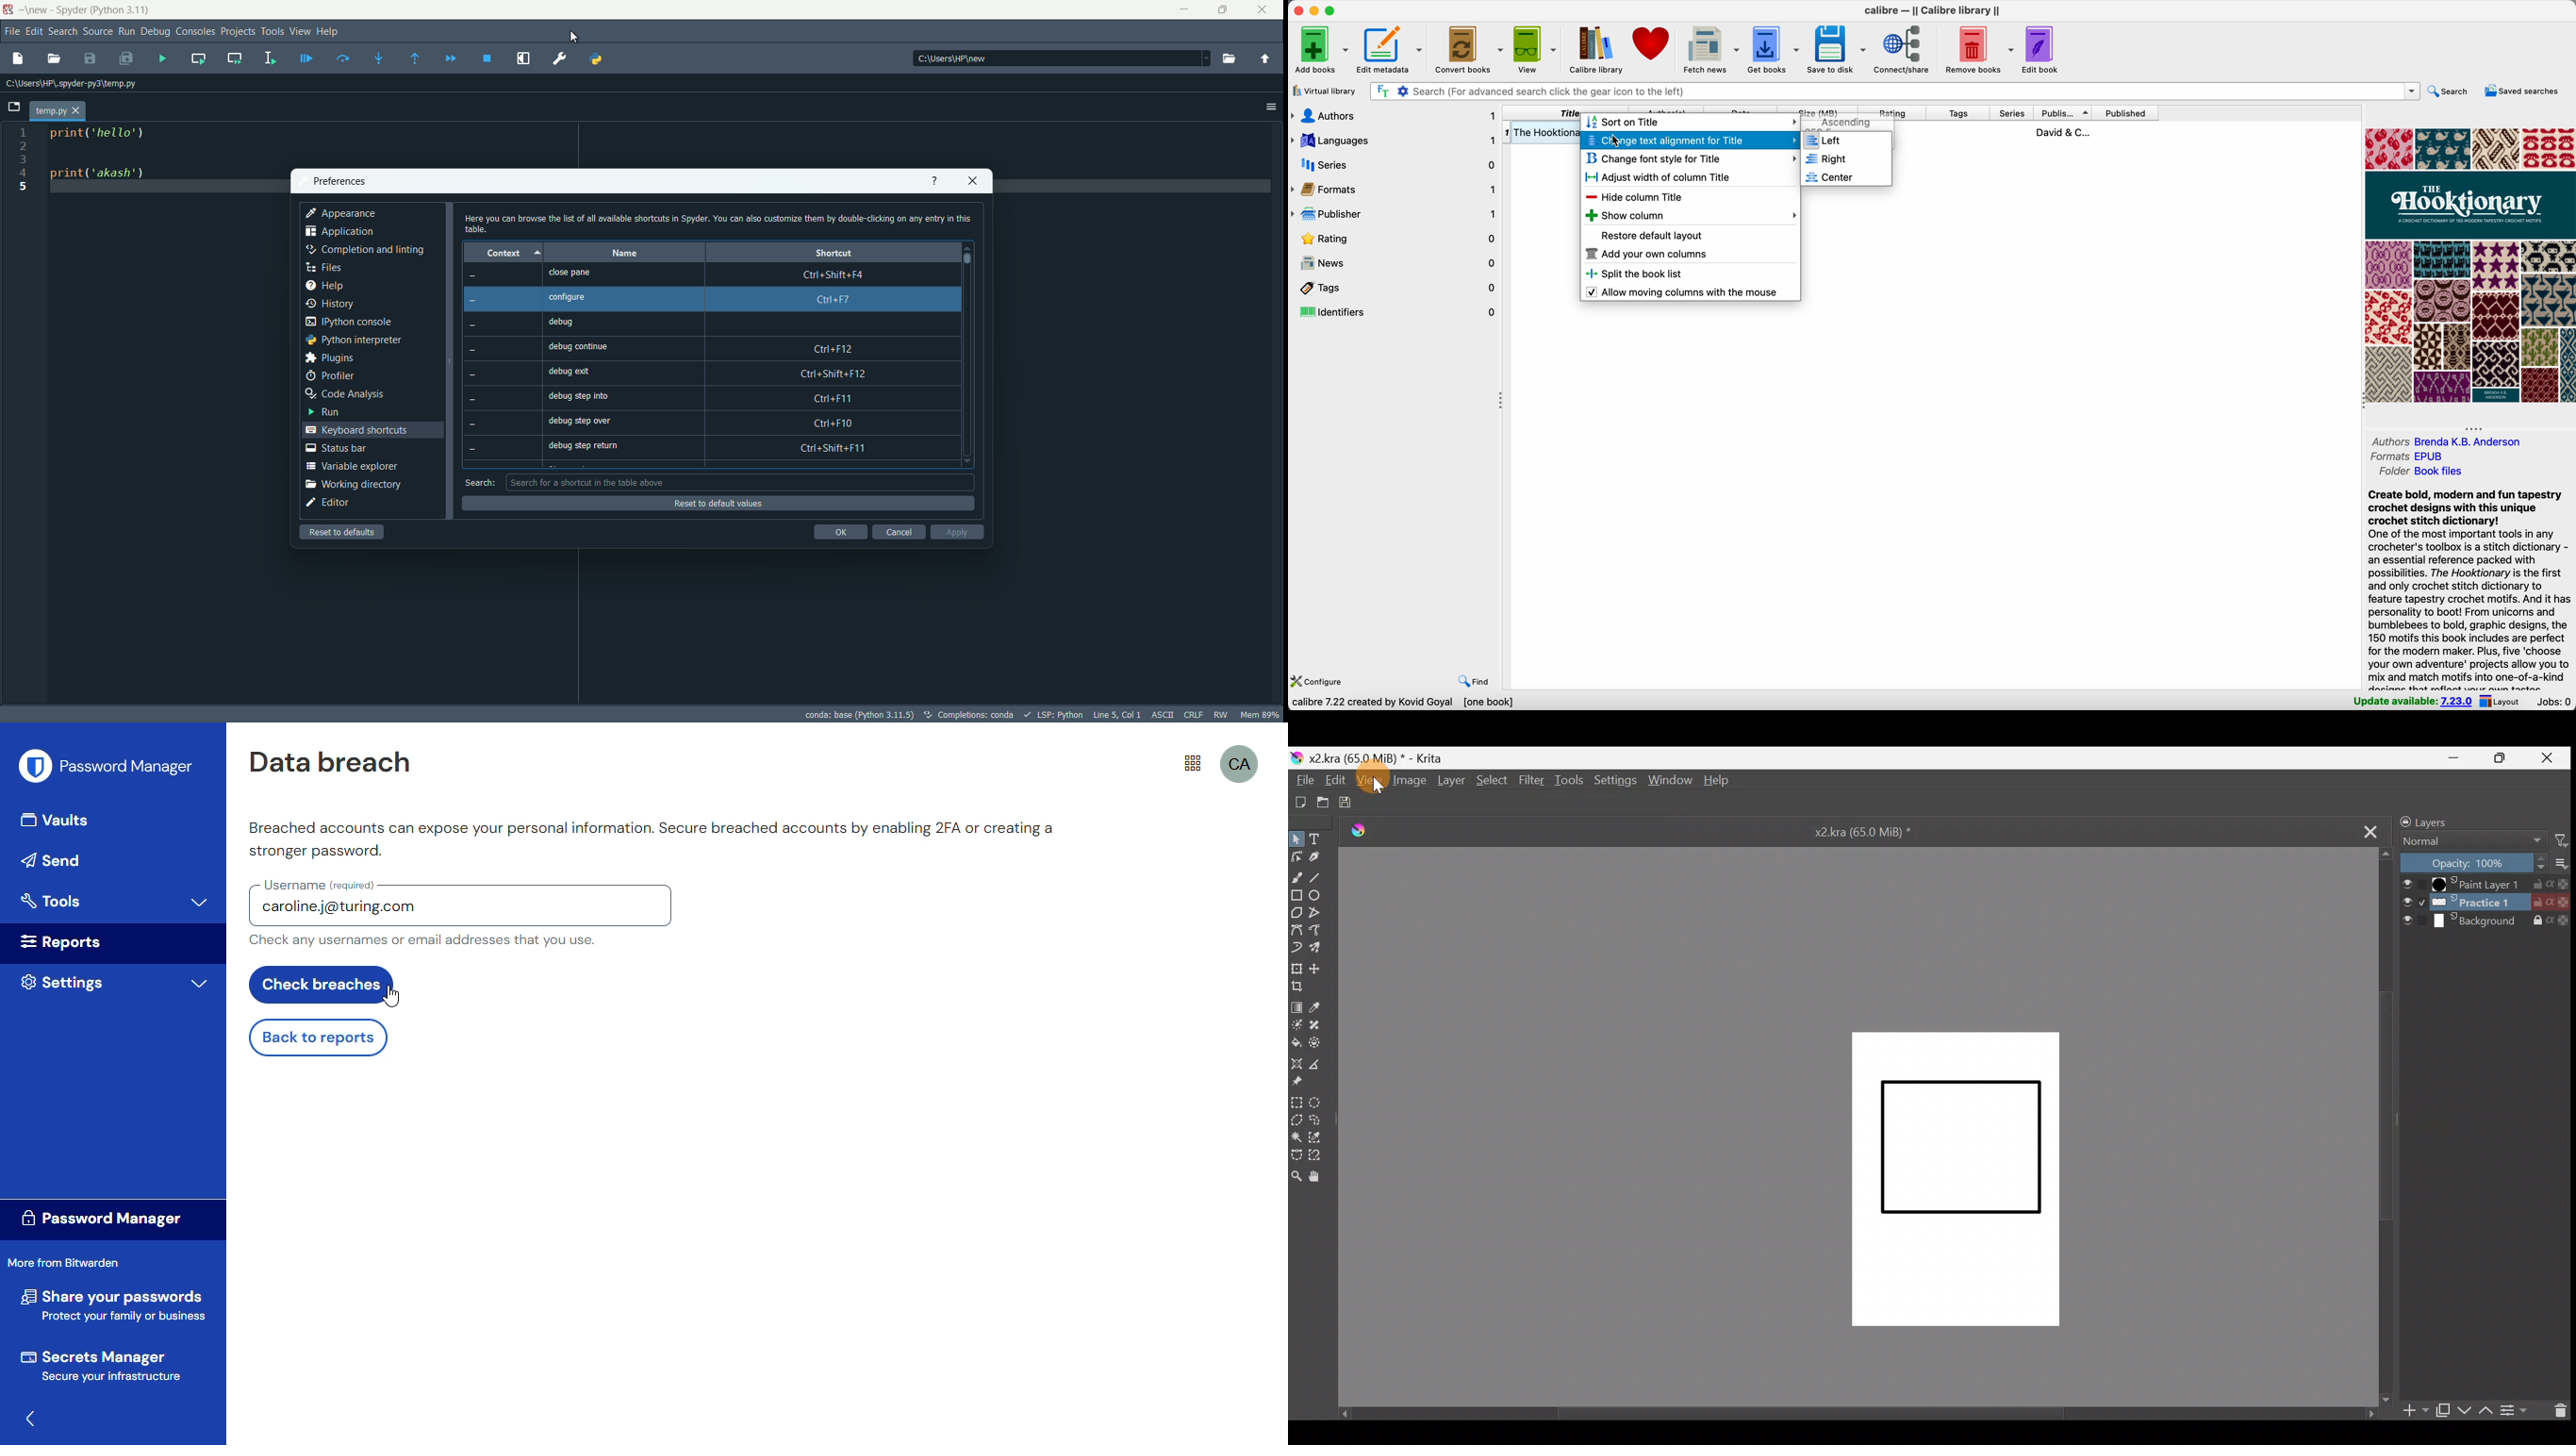  What do you see at coordinates (1299, 1135) in the screenshot?
I see `Contiguous selection tool` at bounding box center [1299, 1135].